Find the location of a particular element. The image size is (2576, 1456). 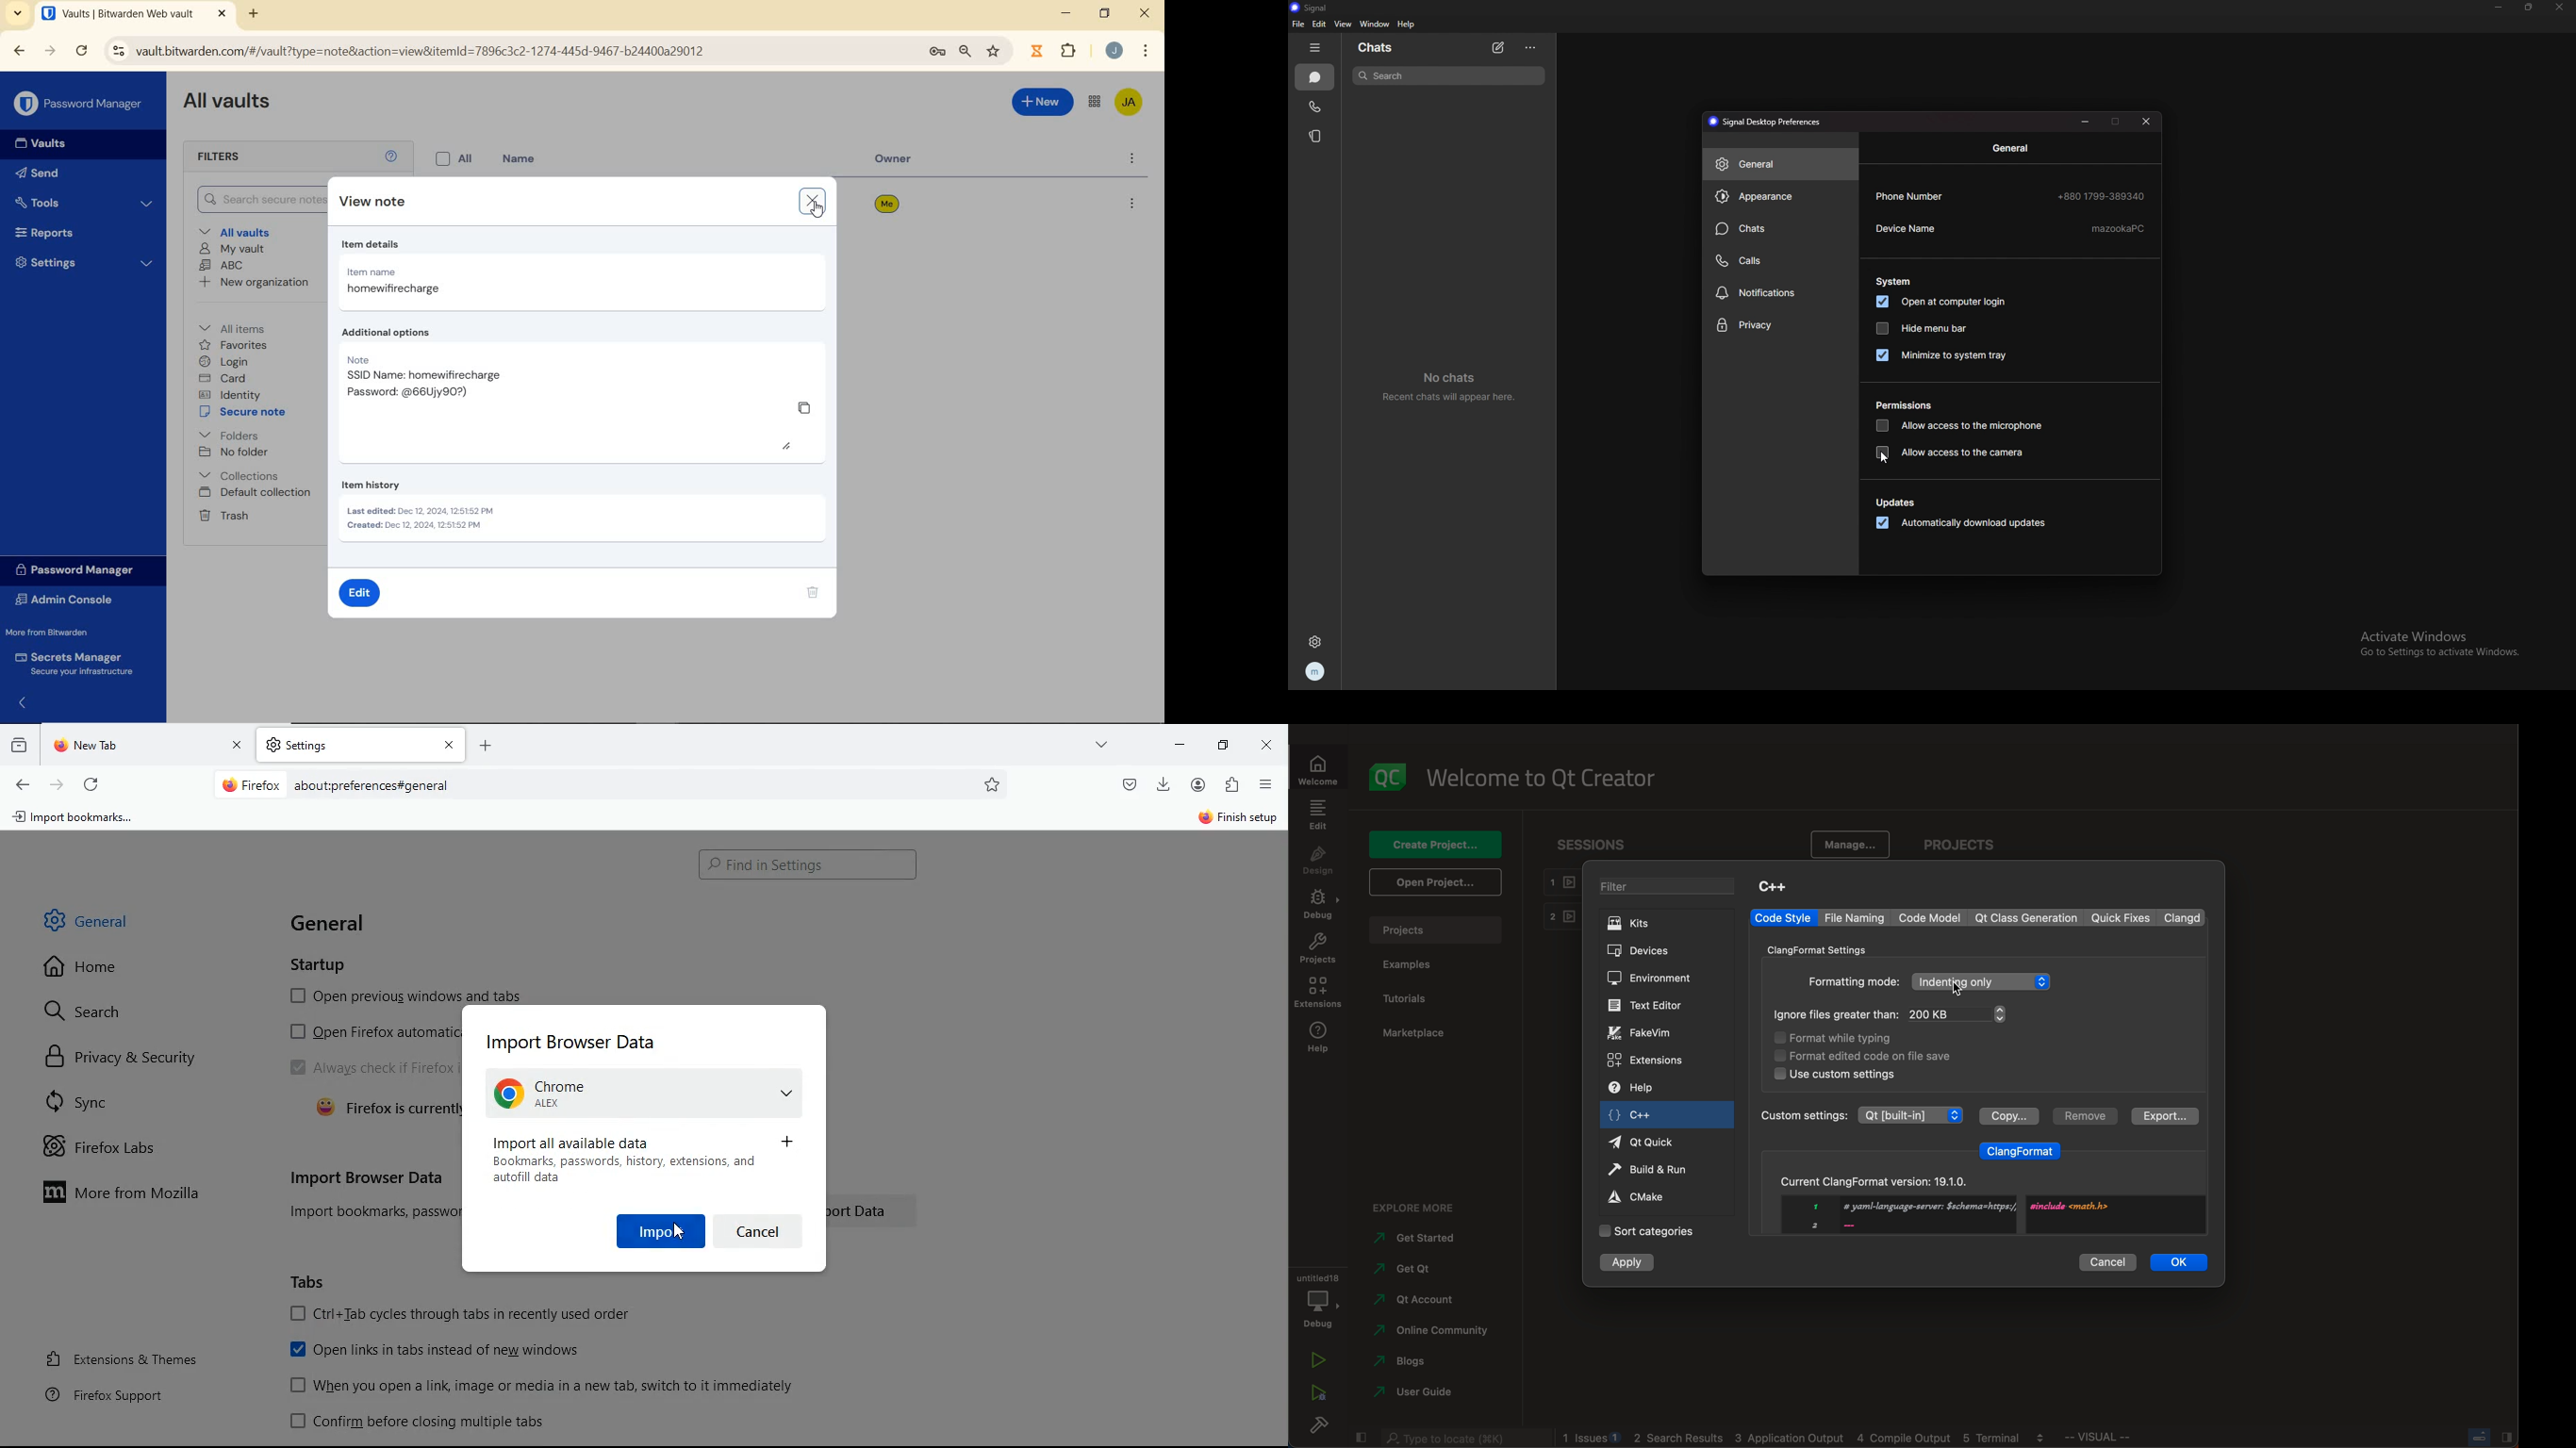

maximize is located at coordinates (1224, 747).